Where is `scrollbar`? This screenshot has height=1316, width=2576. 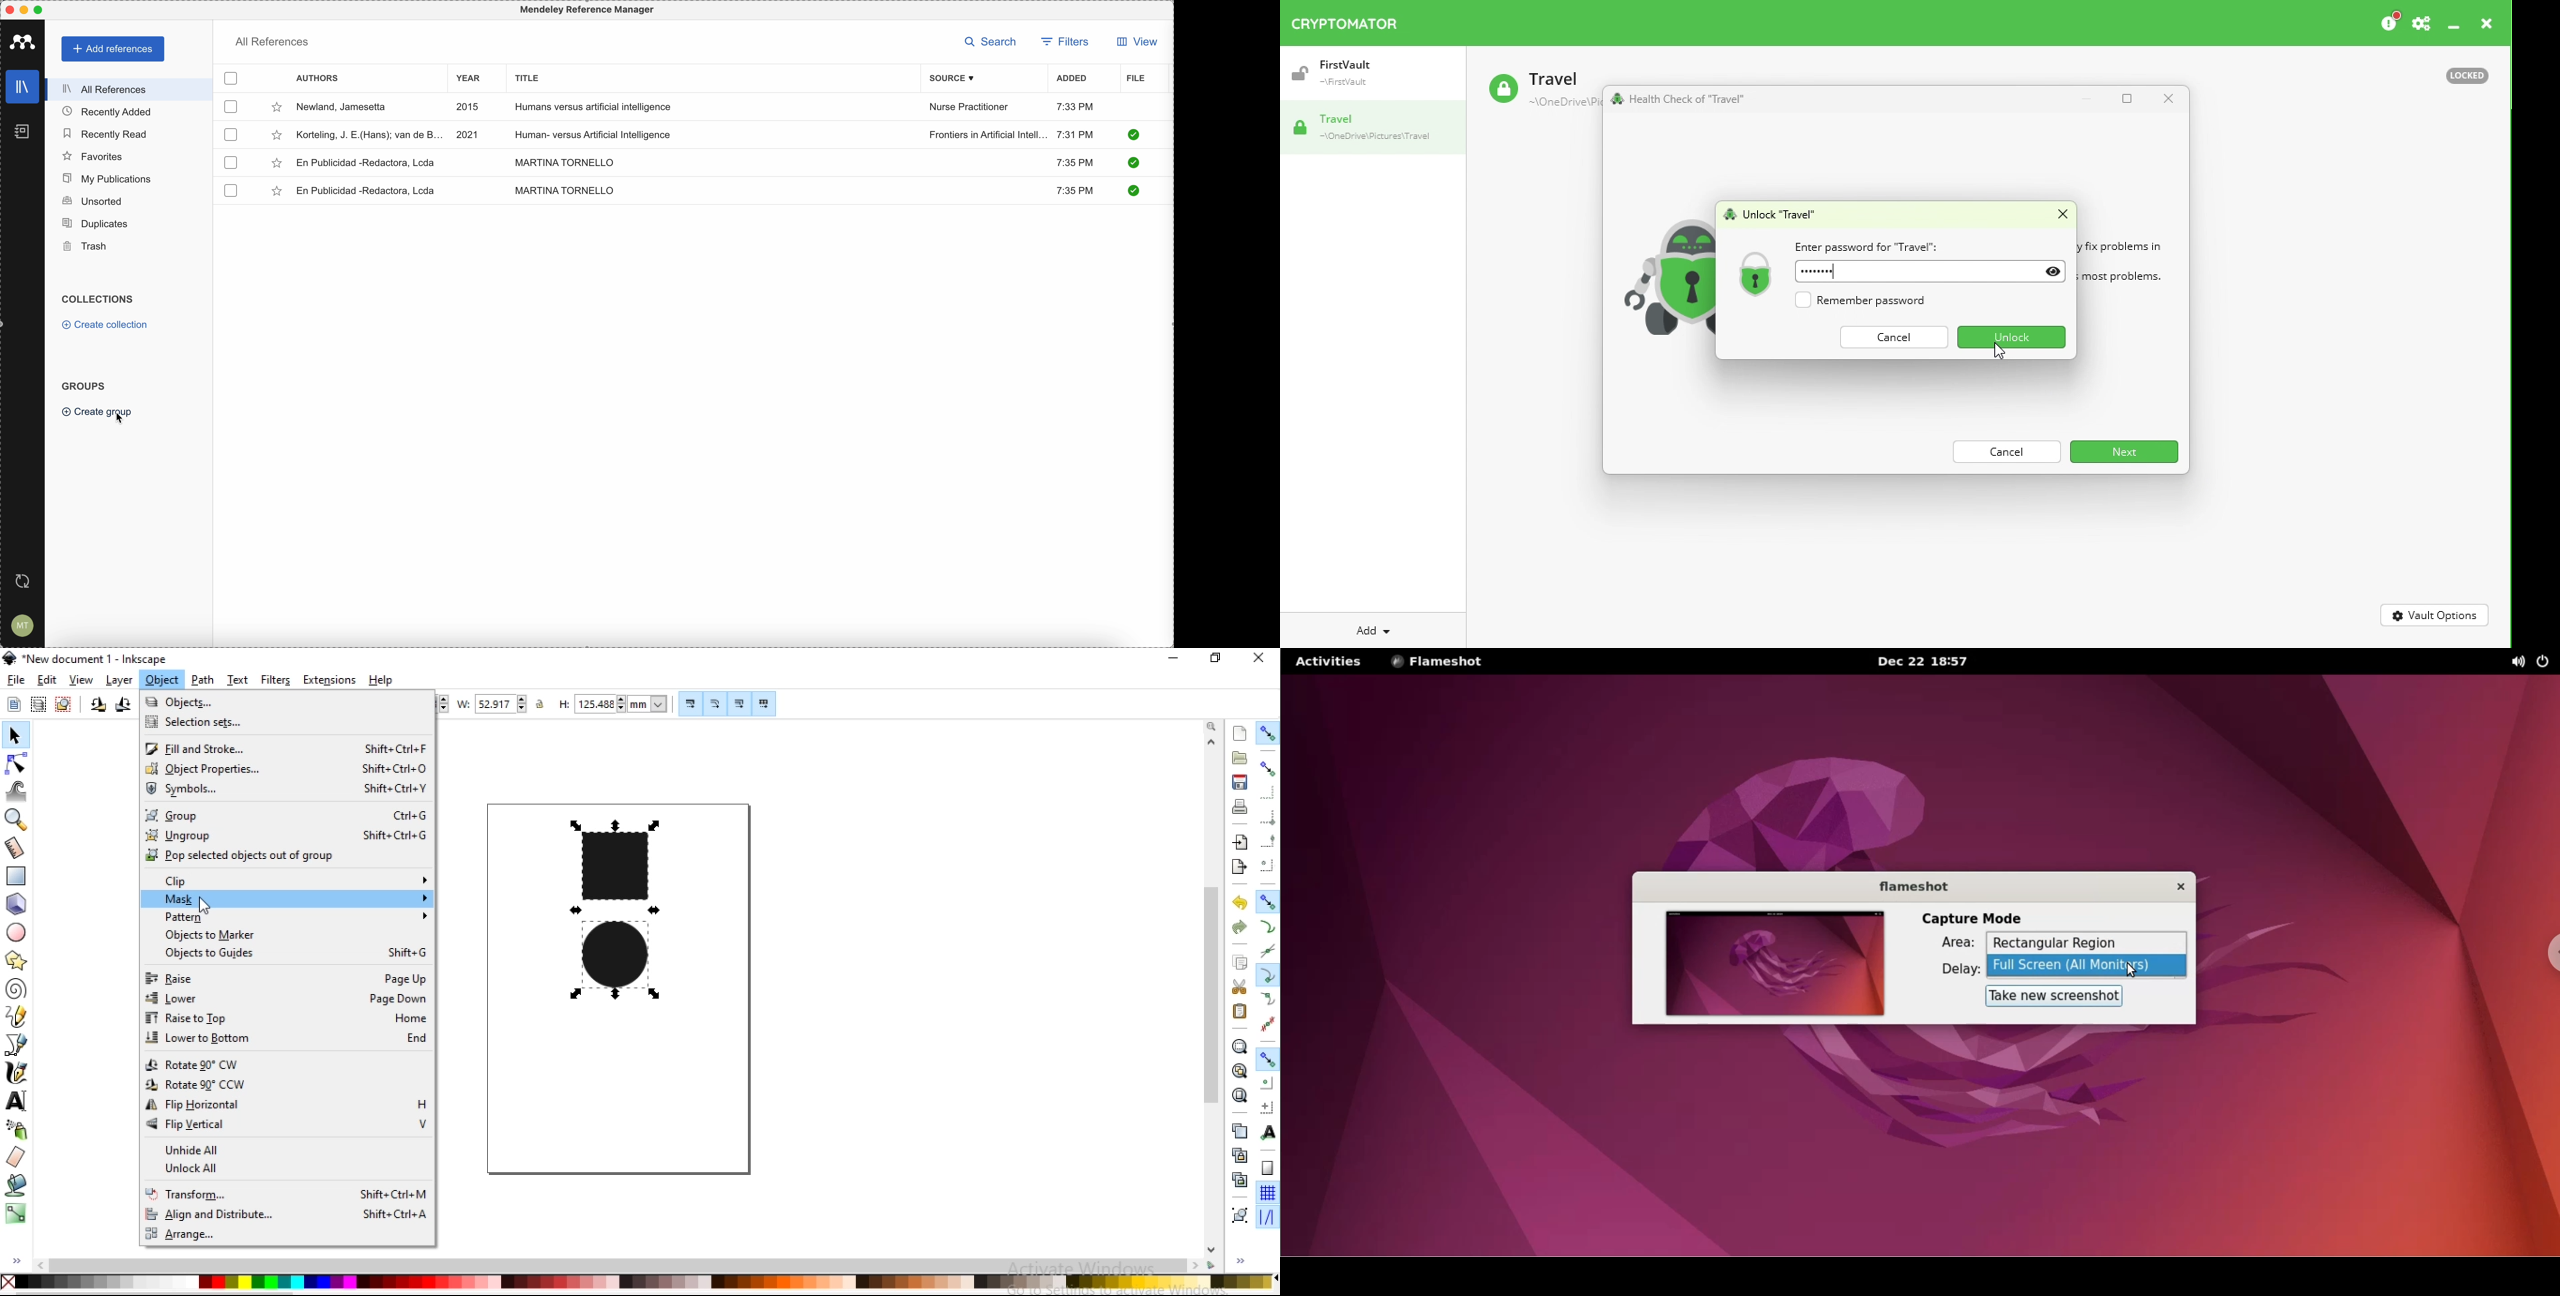 scrollbar is located at coordinates (1214, 989).